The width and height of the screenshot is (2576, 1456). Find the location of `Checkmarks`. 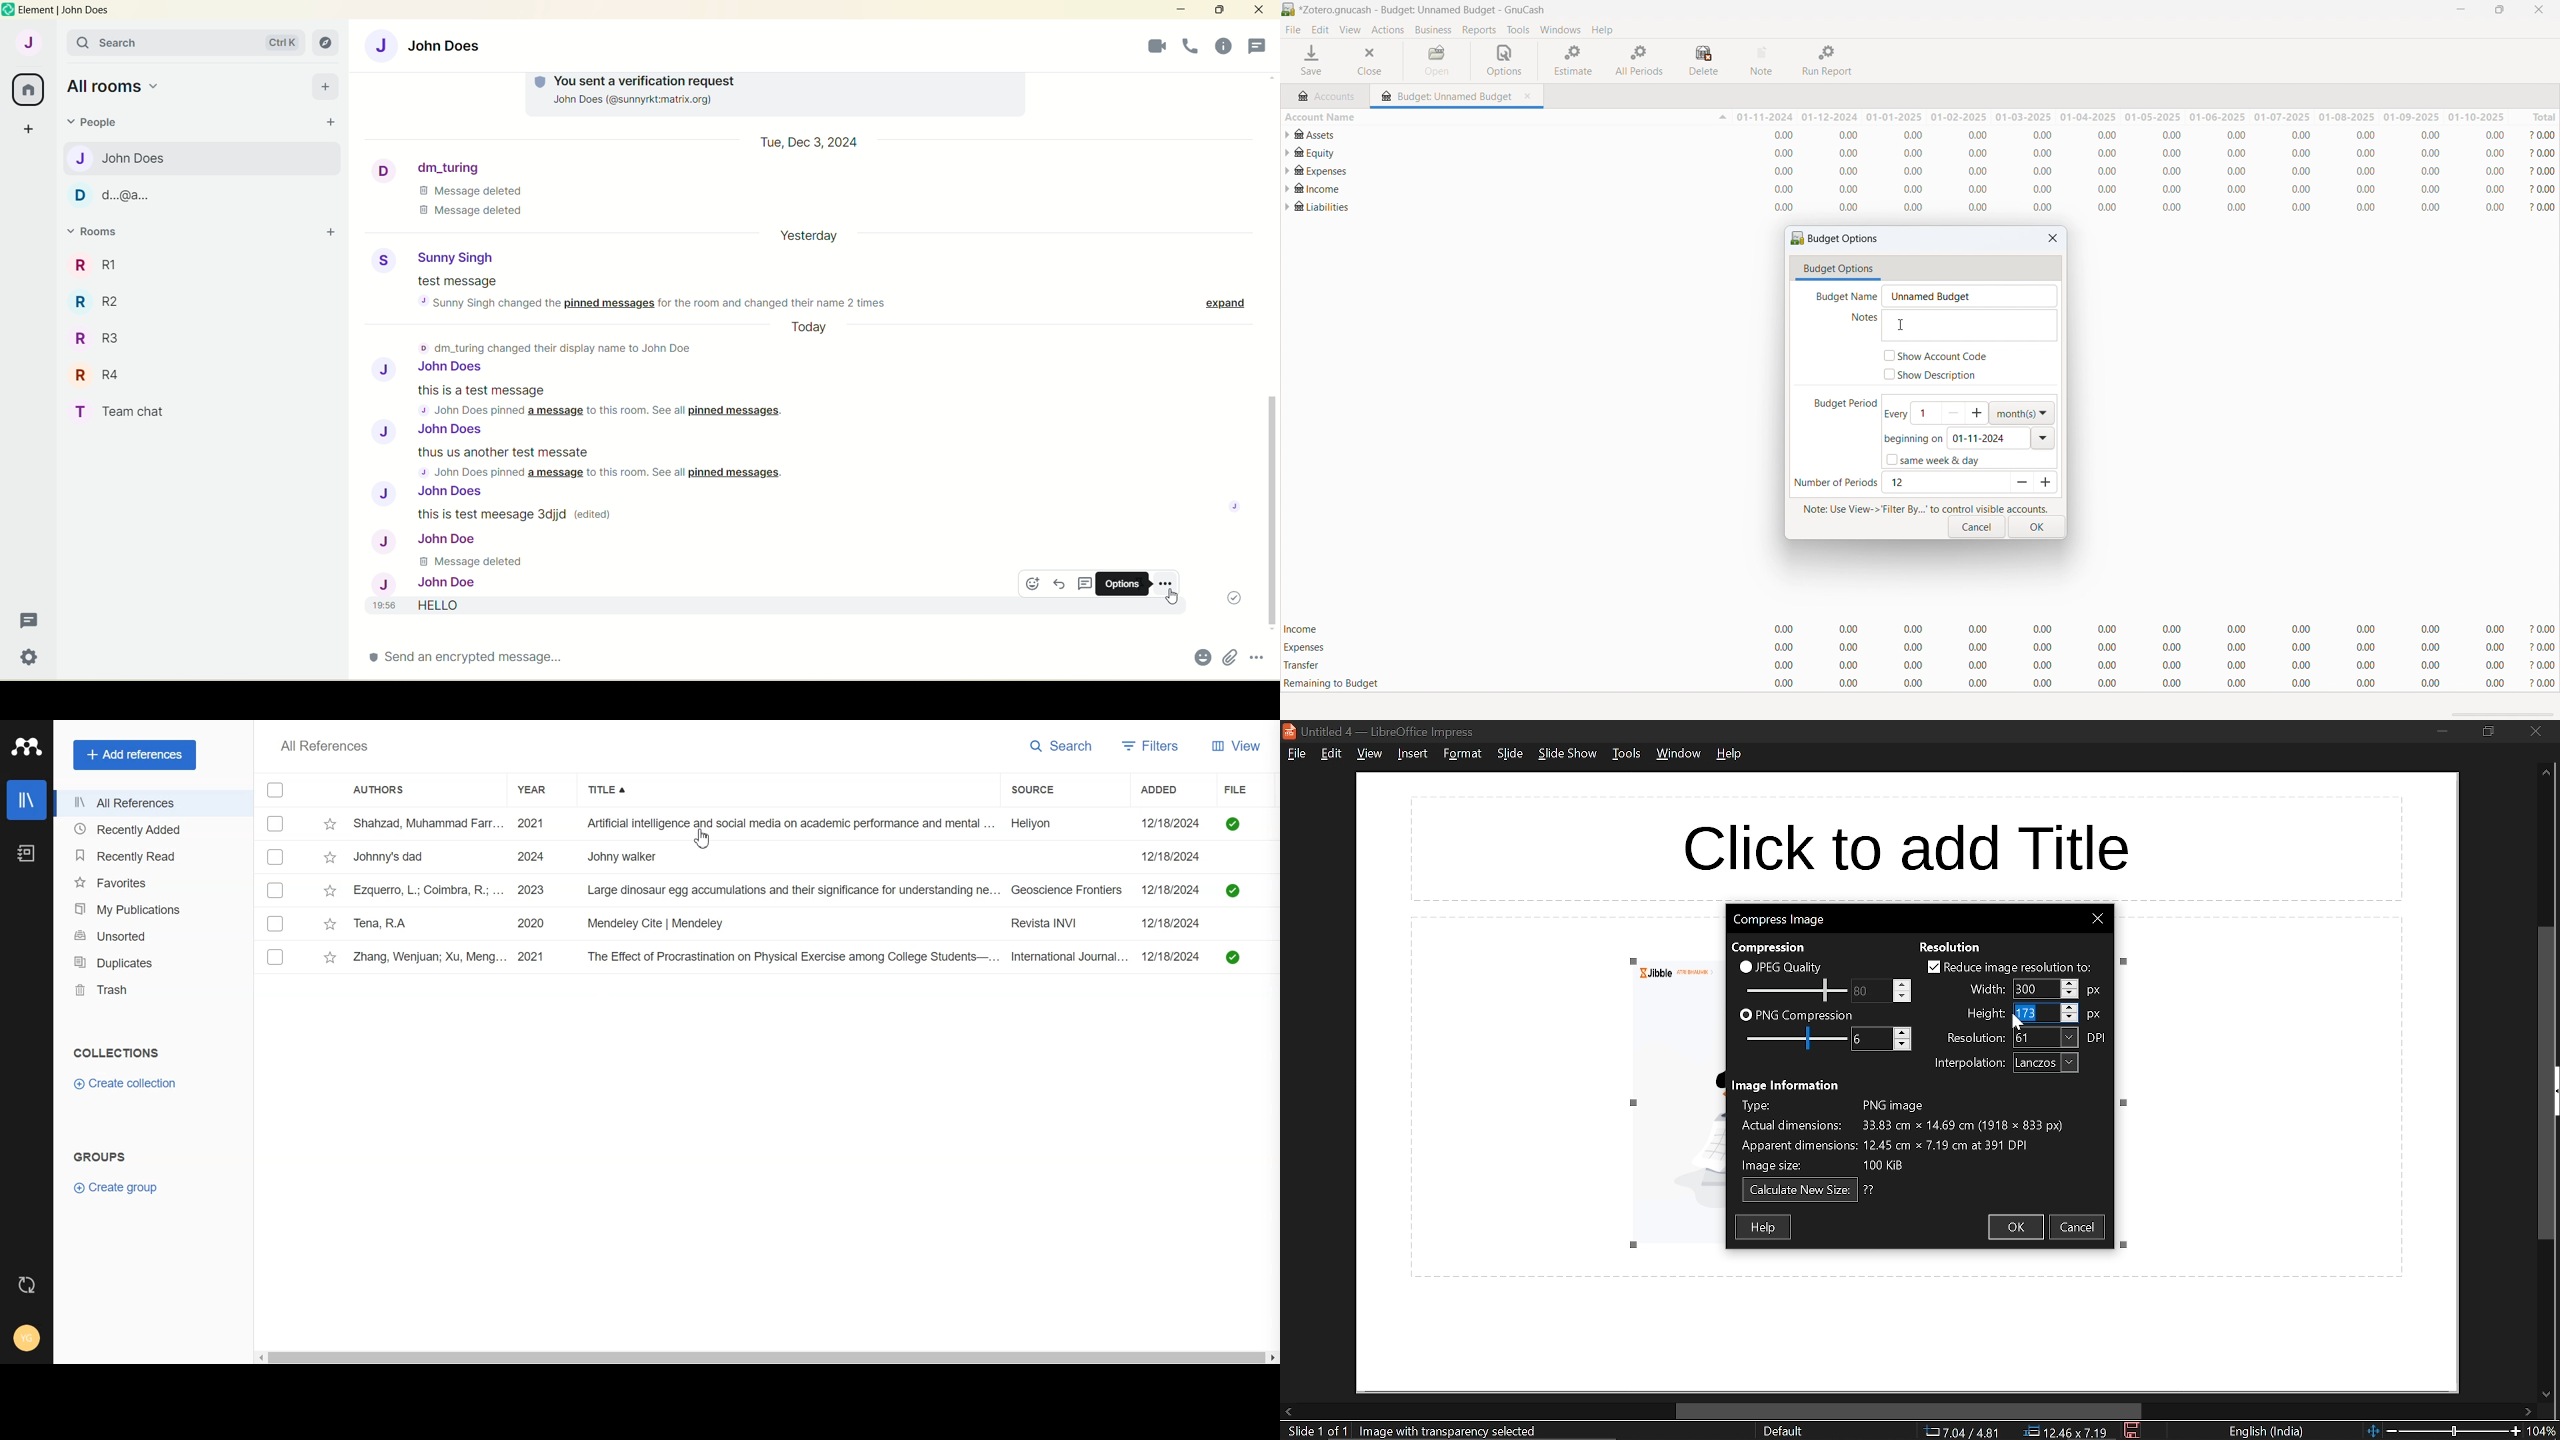

Checkmarks is located at coordinates (275, 891).